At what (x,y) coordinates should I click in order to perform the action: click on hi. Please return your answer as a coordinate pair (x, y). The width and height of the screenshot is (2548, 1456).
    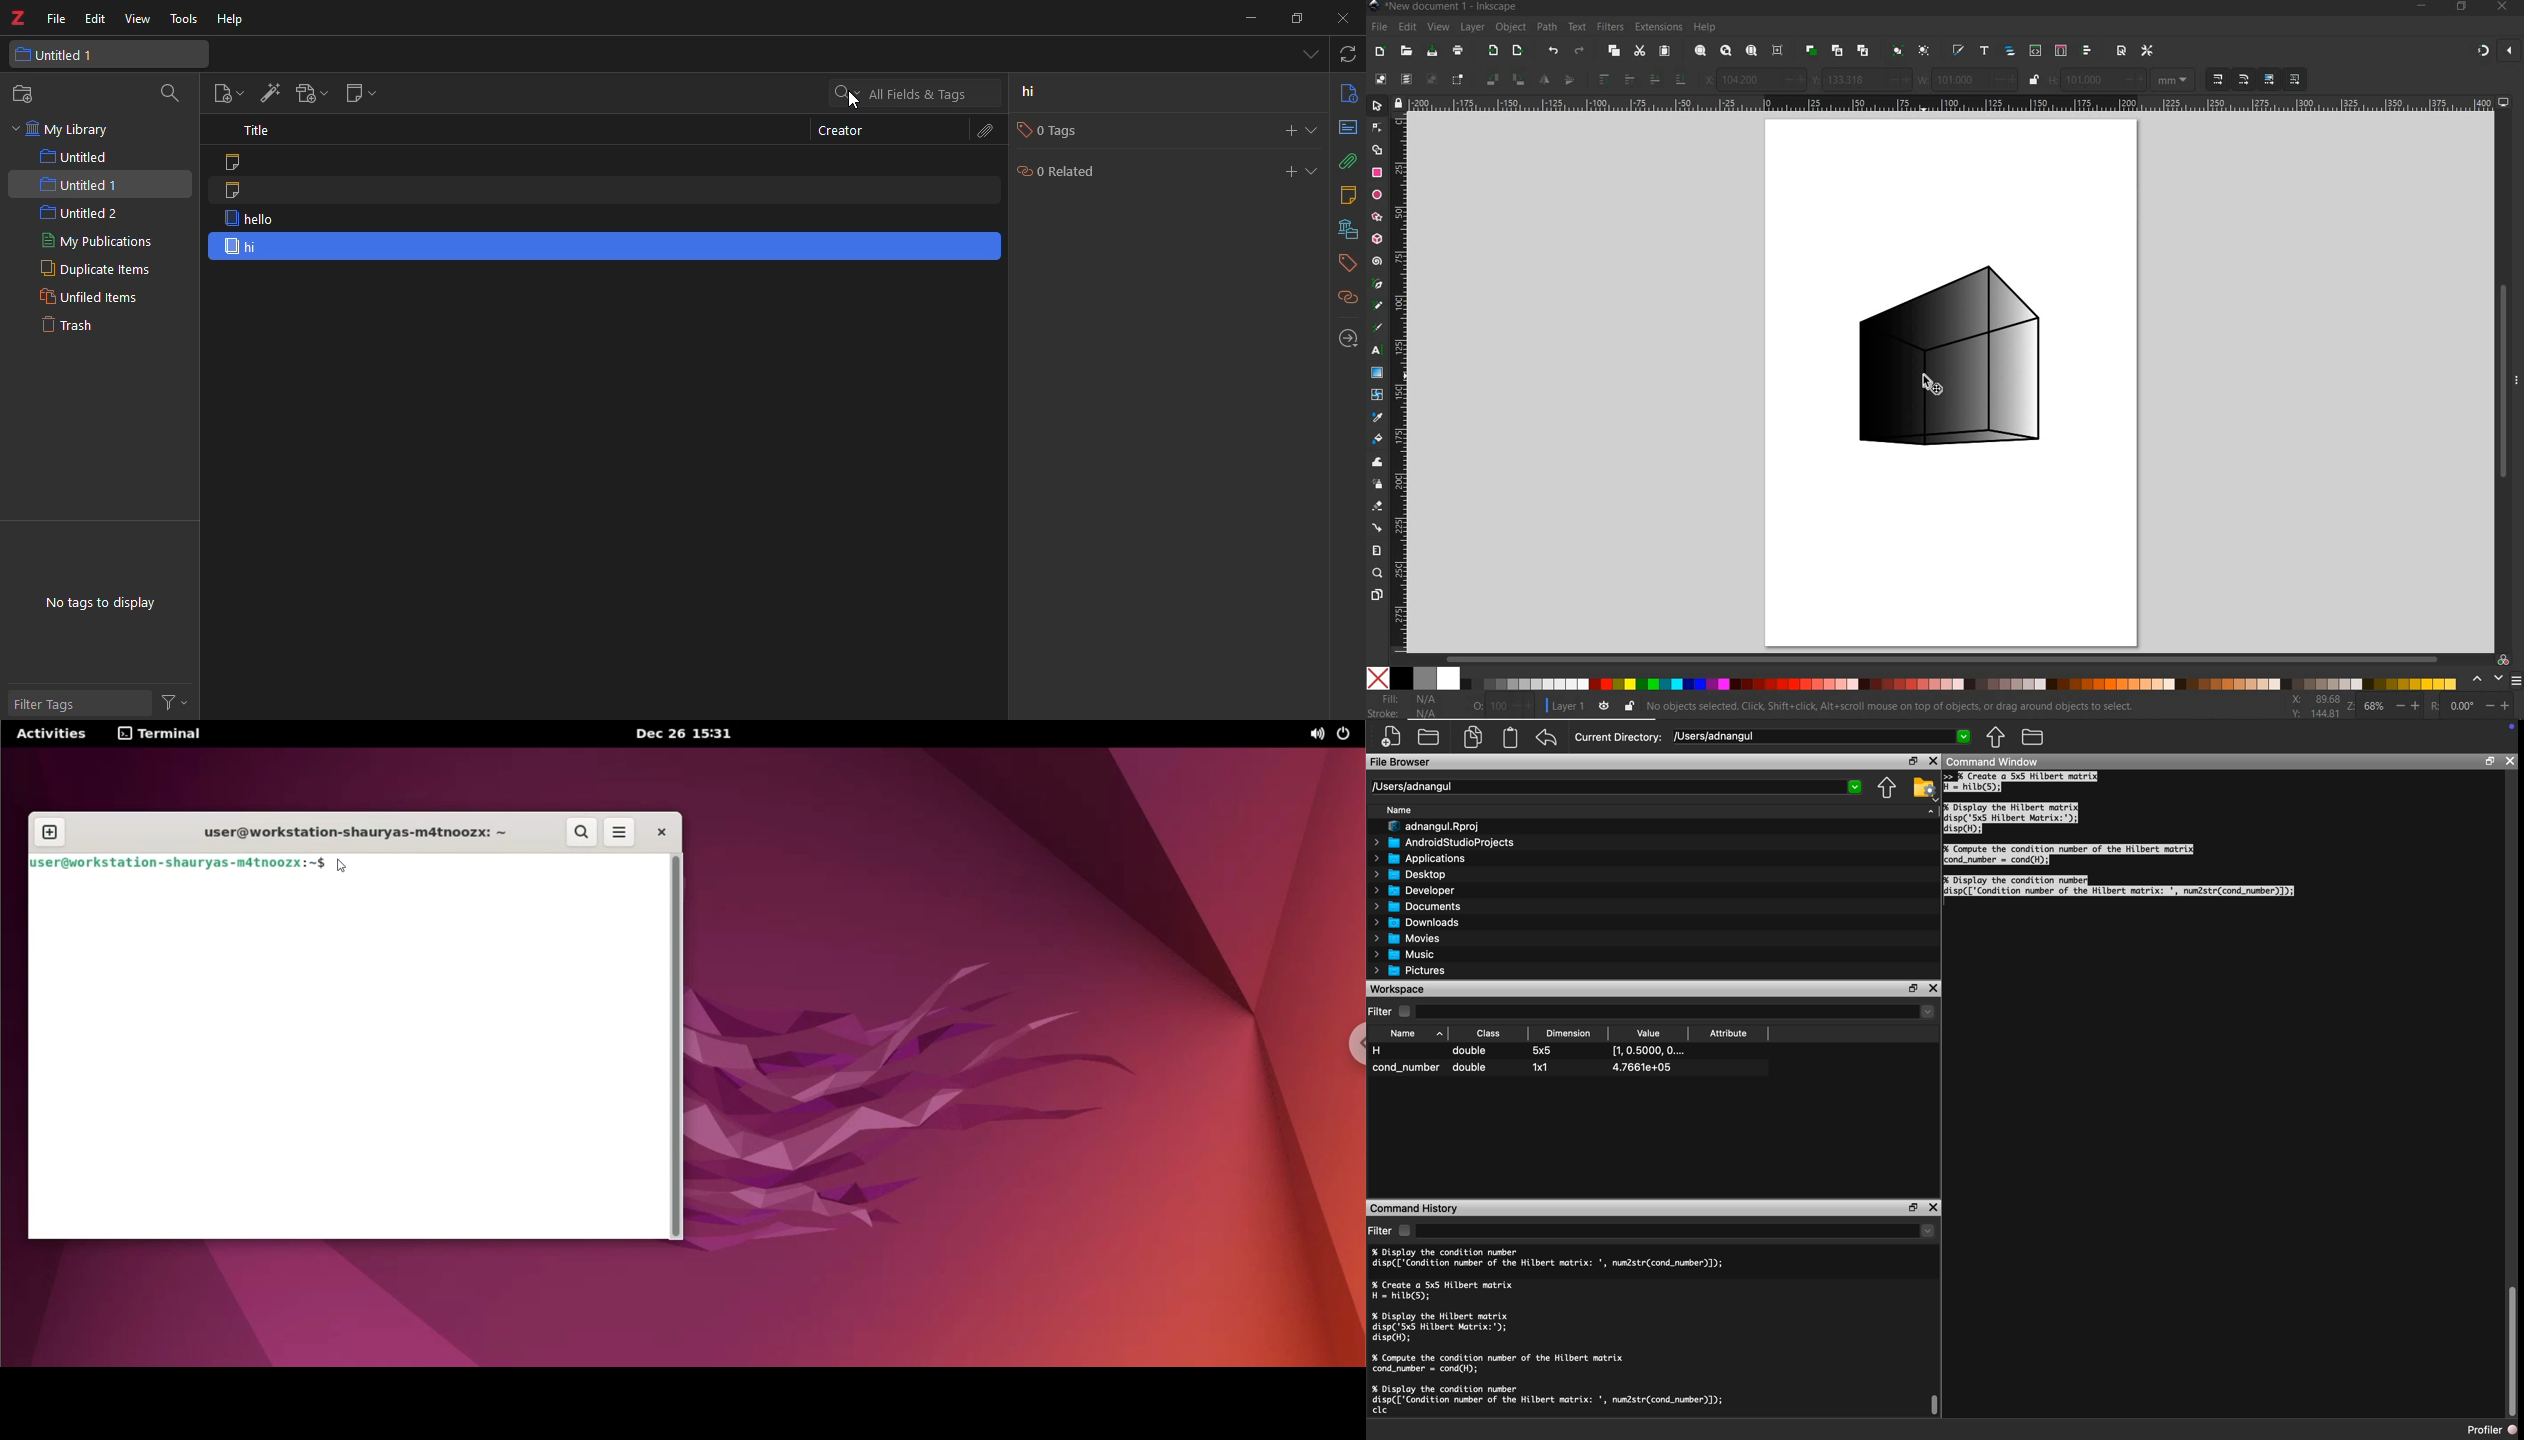
    Looking at the image, I should click on (244, 248).